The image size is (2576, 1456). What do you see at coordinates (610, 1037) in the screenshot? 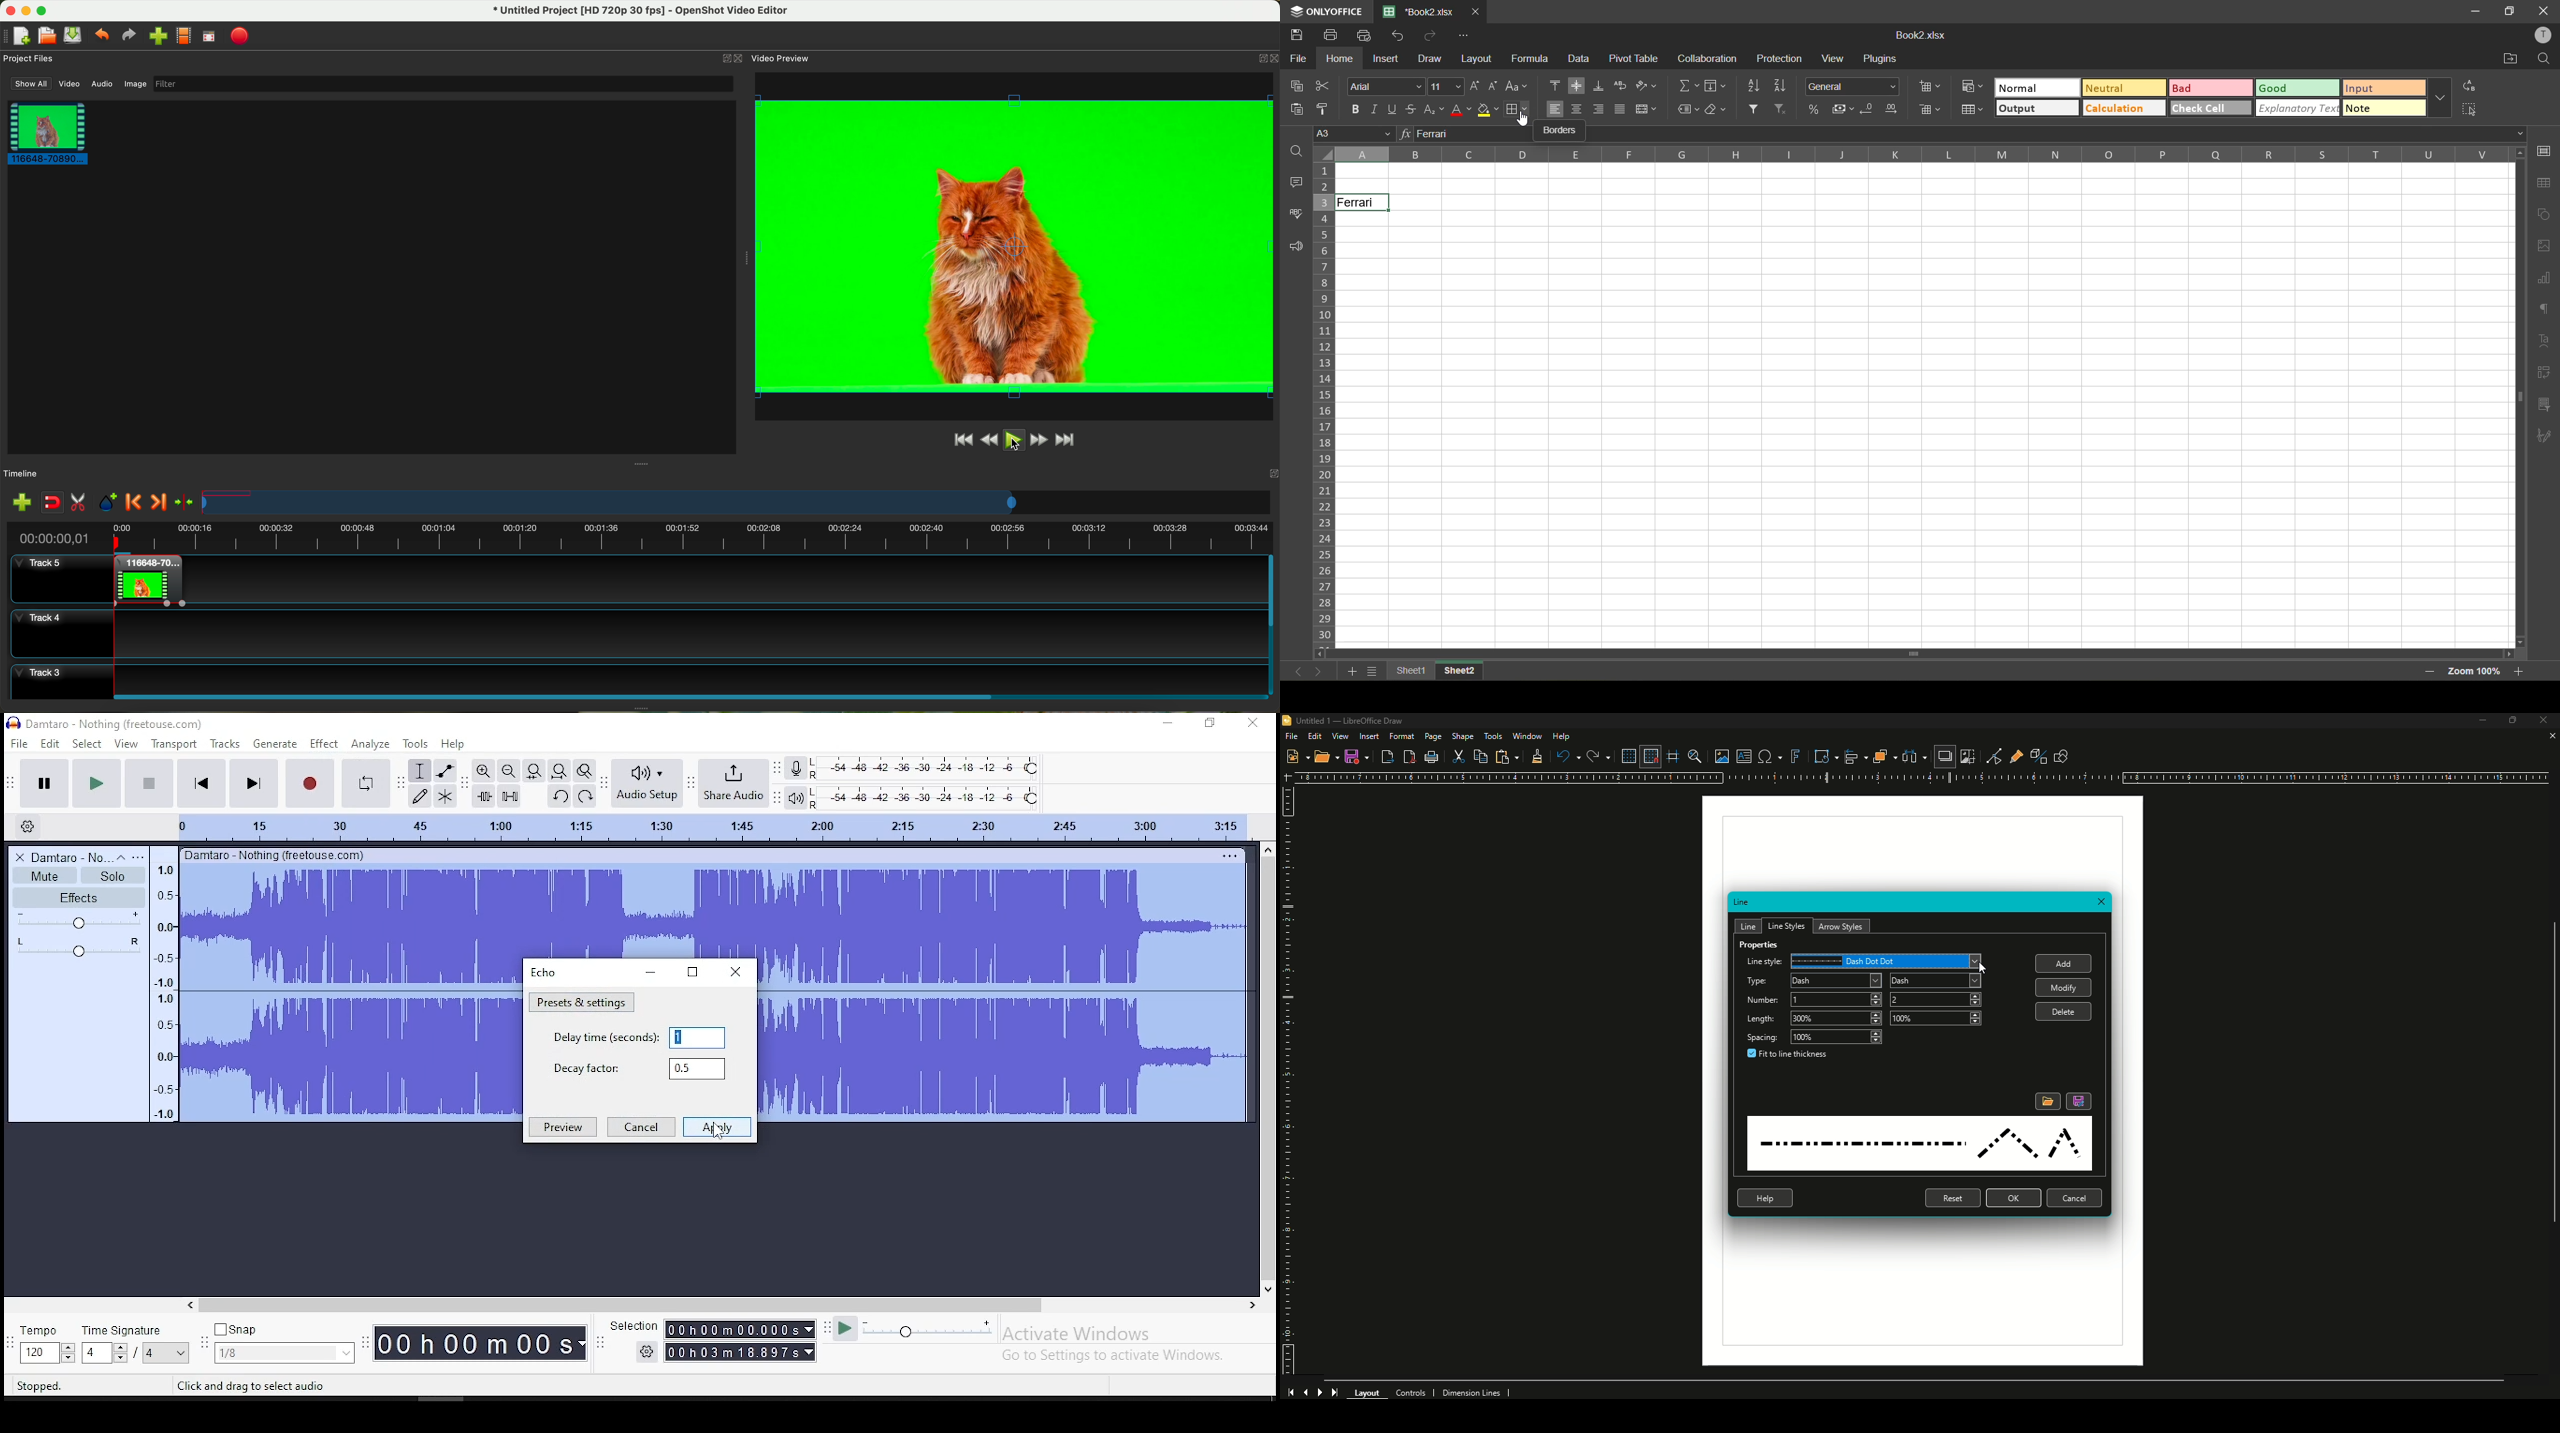
I see `delay time (seconds)` at bounding box center [610, 1037].